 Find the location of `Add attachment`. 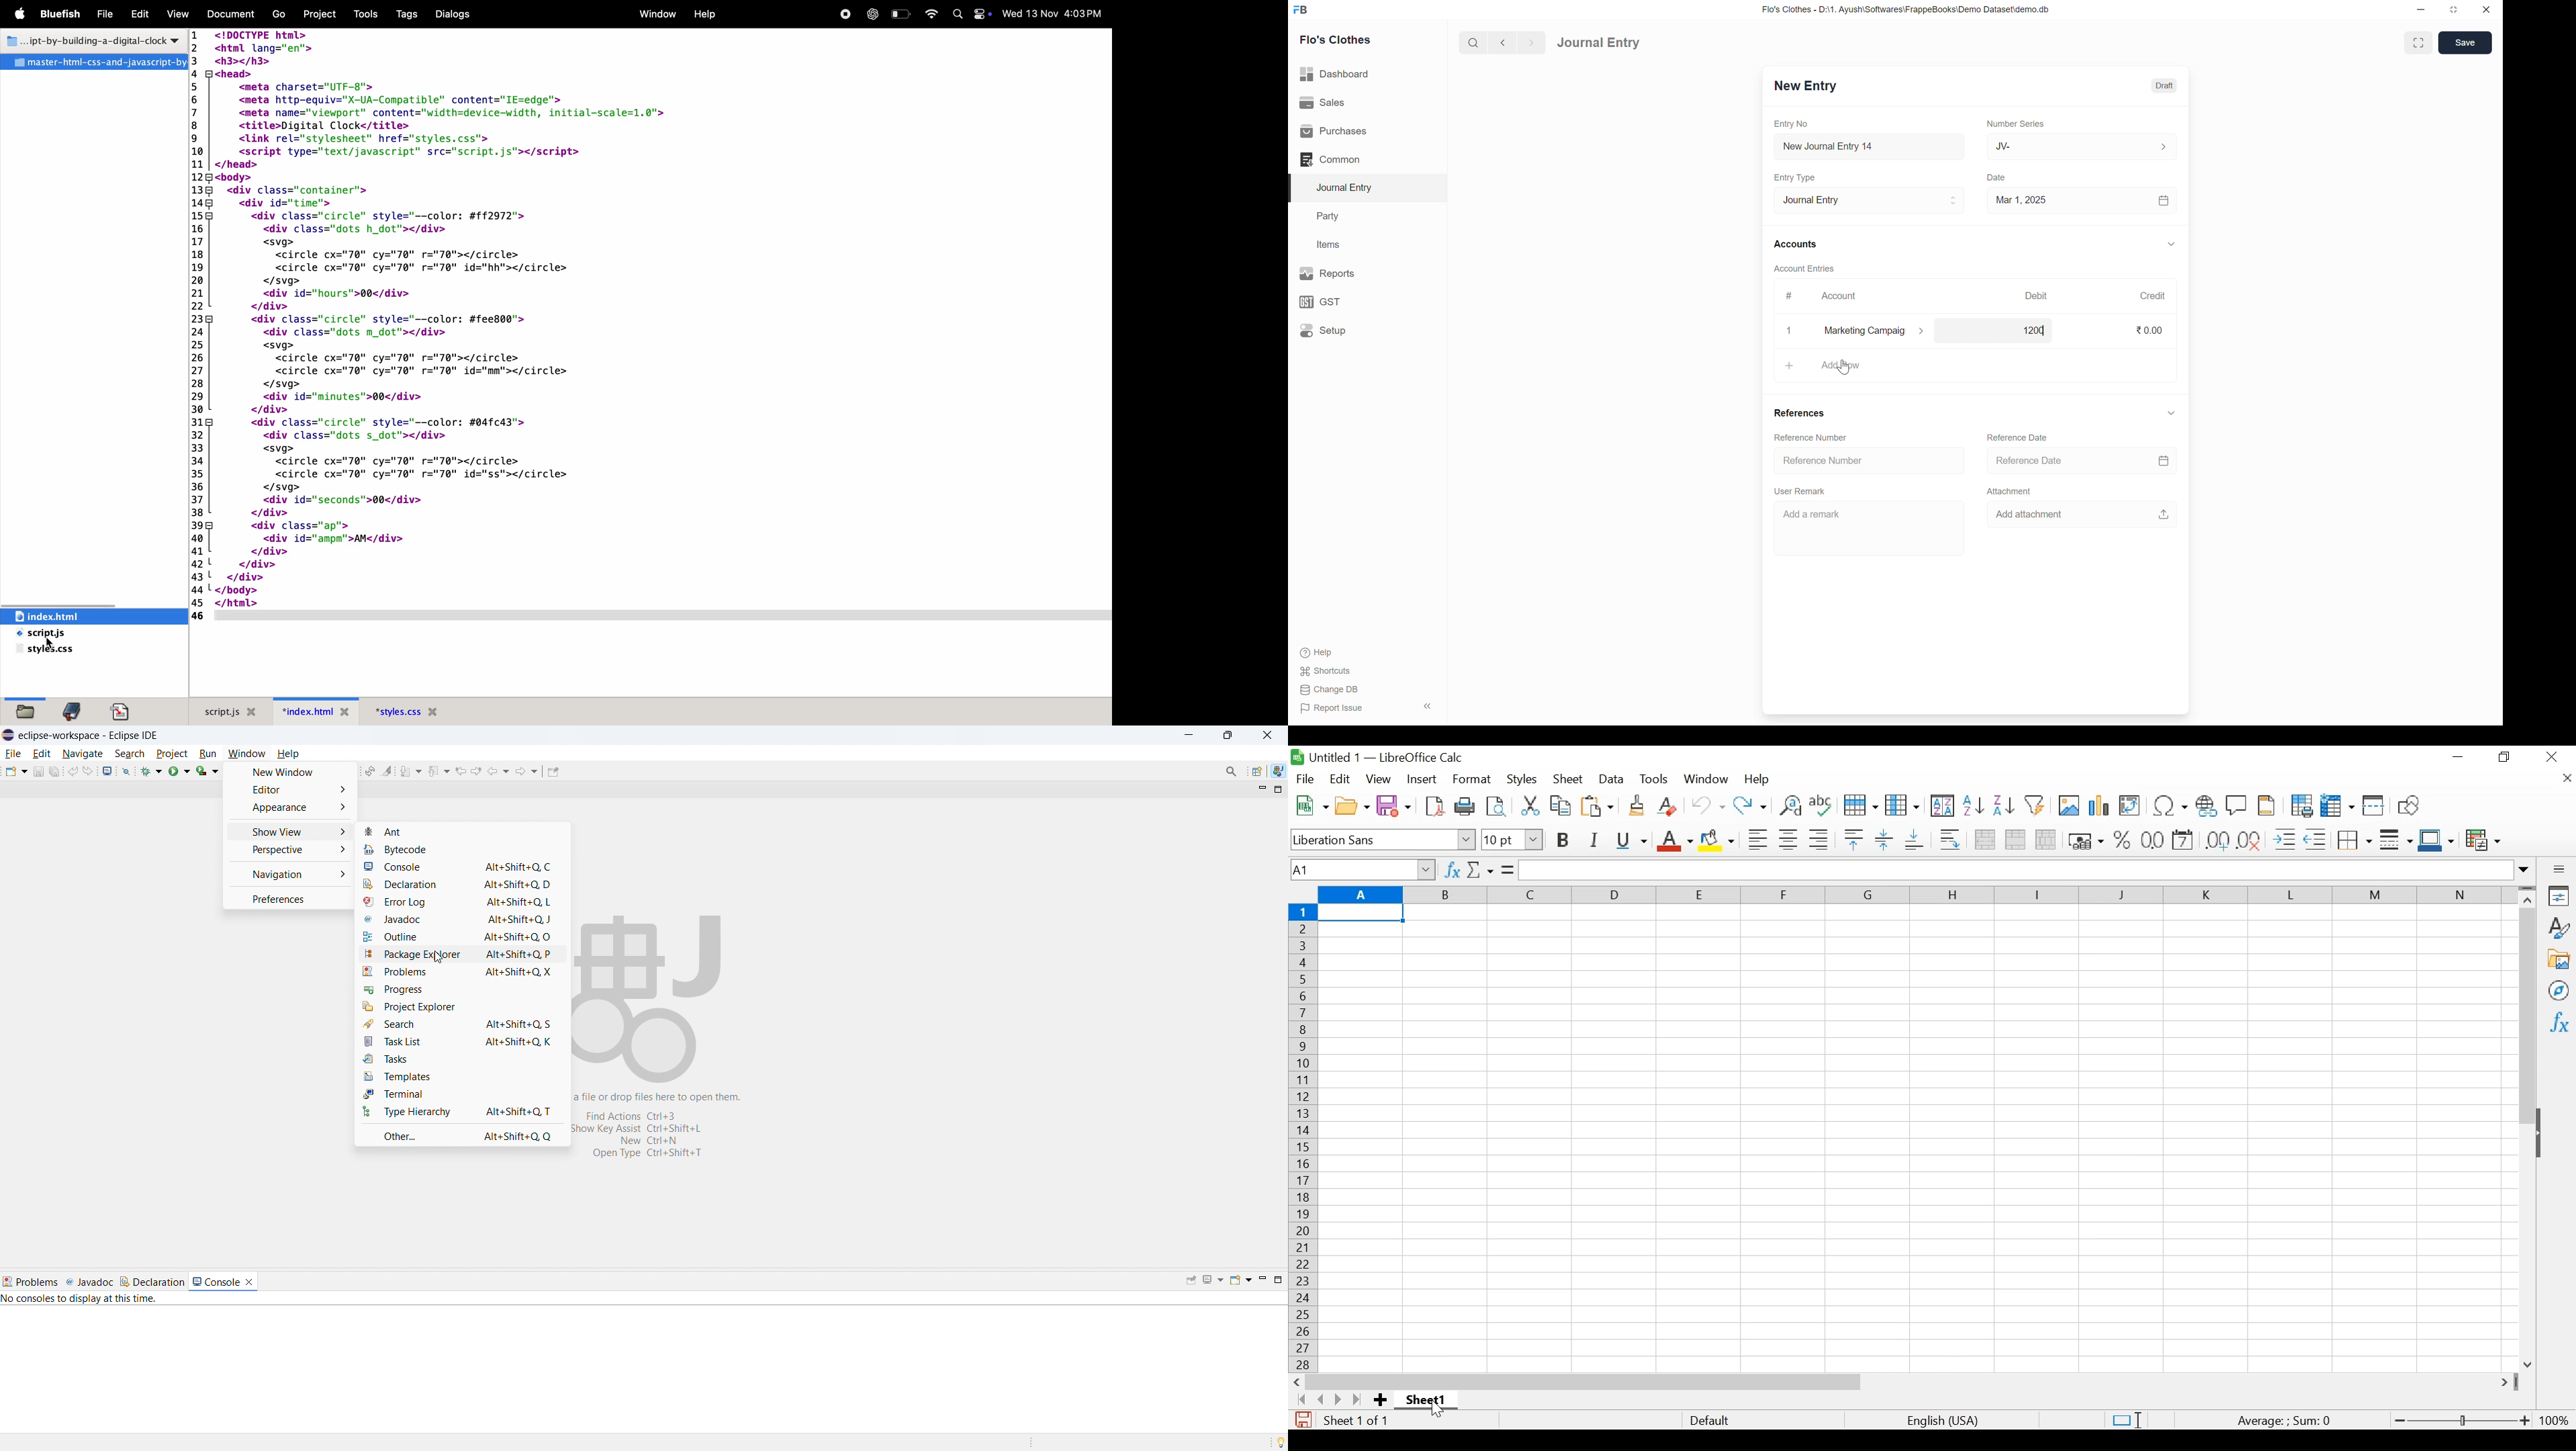

Add attachment is located at coordinates (2038, 515).